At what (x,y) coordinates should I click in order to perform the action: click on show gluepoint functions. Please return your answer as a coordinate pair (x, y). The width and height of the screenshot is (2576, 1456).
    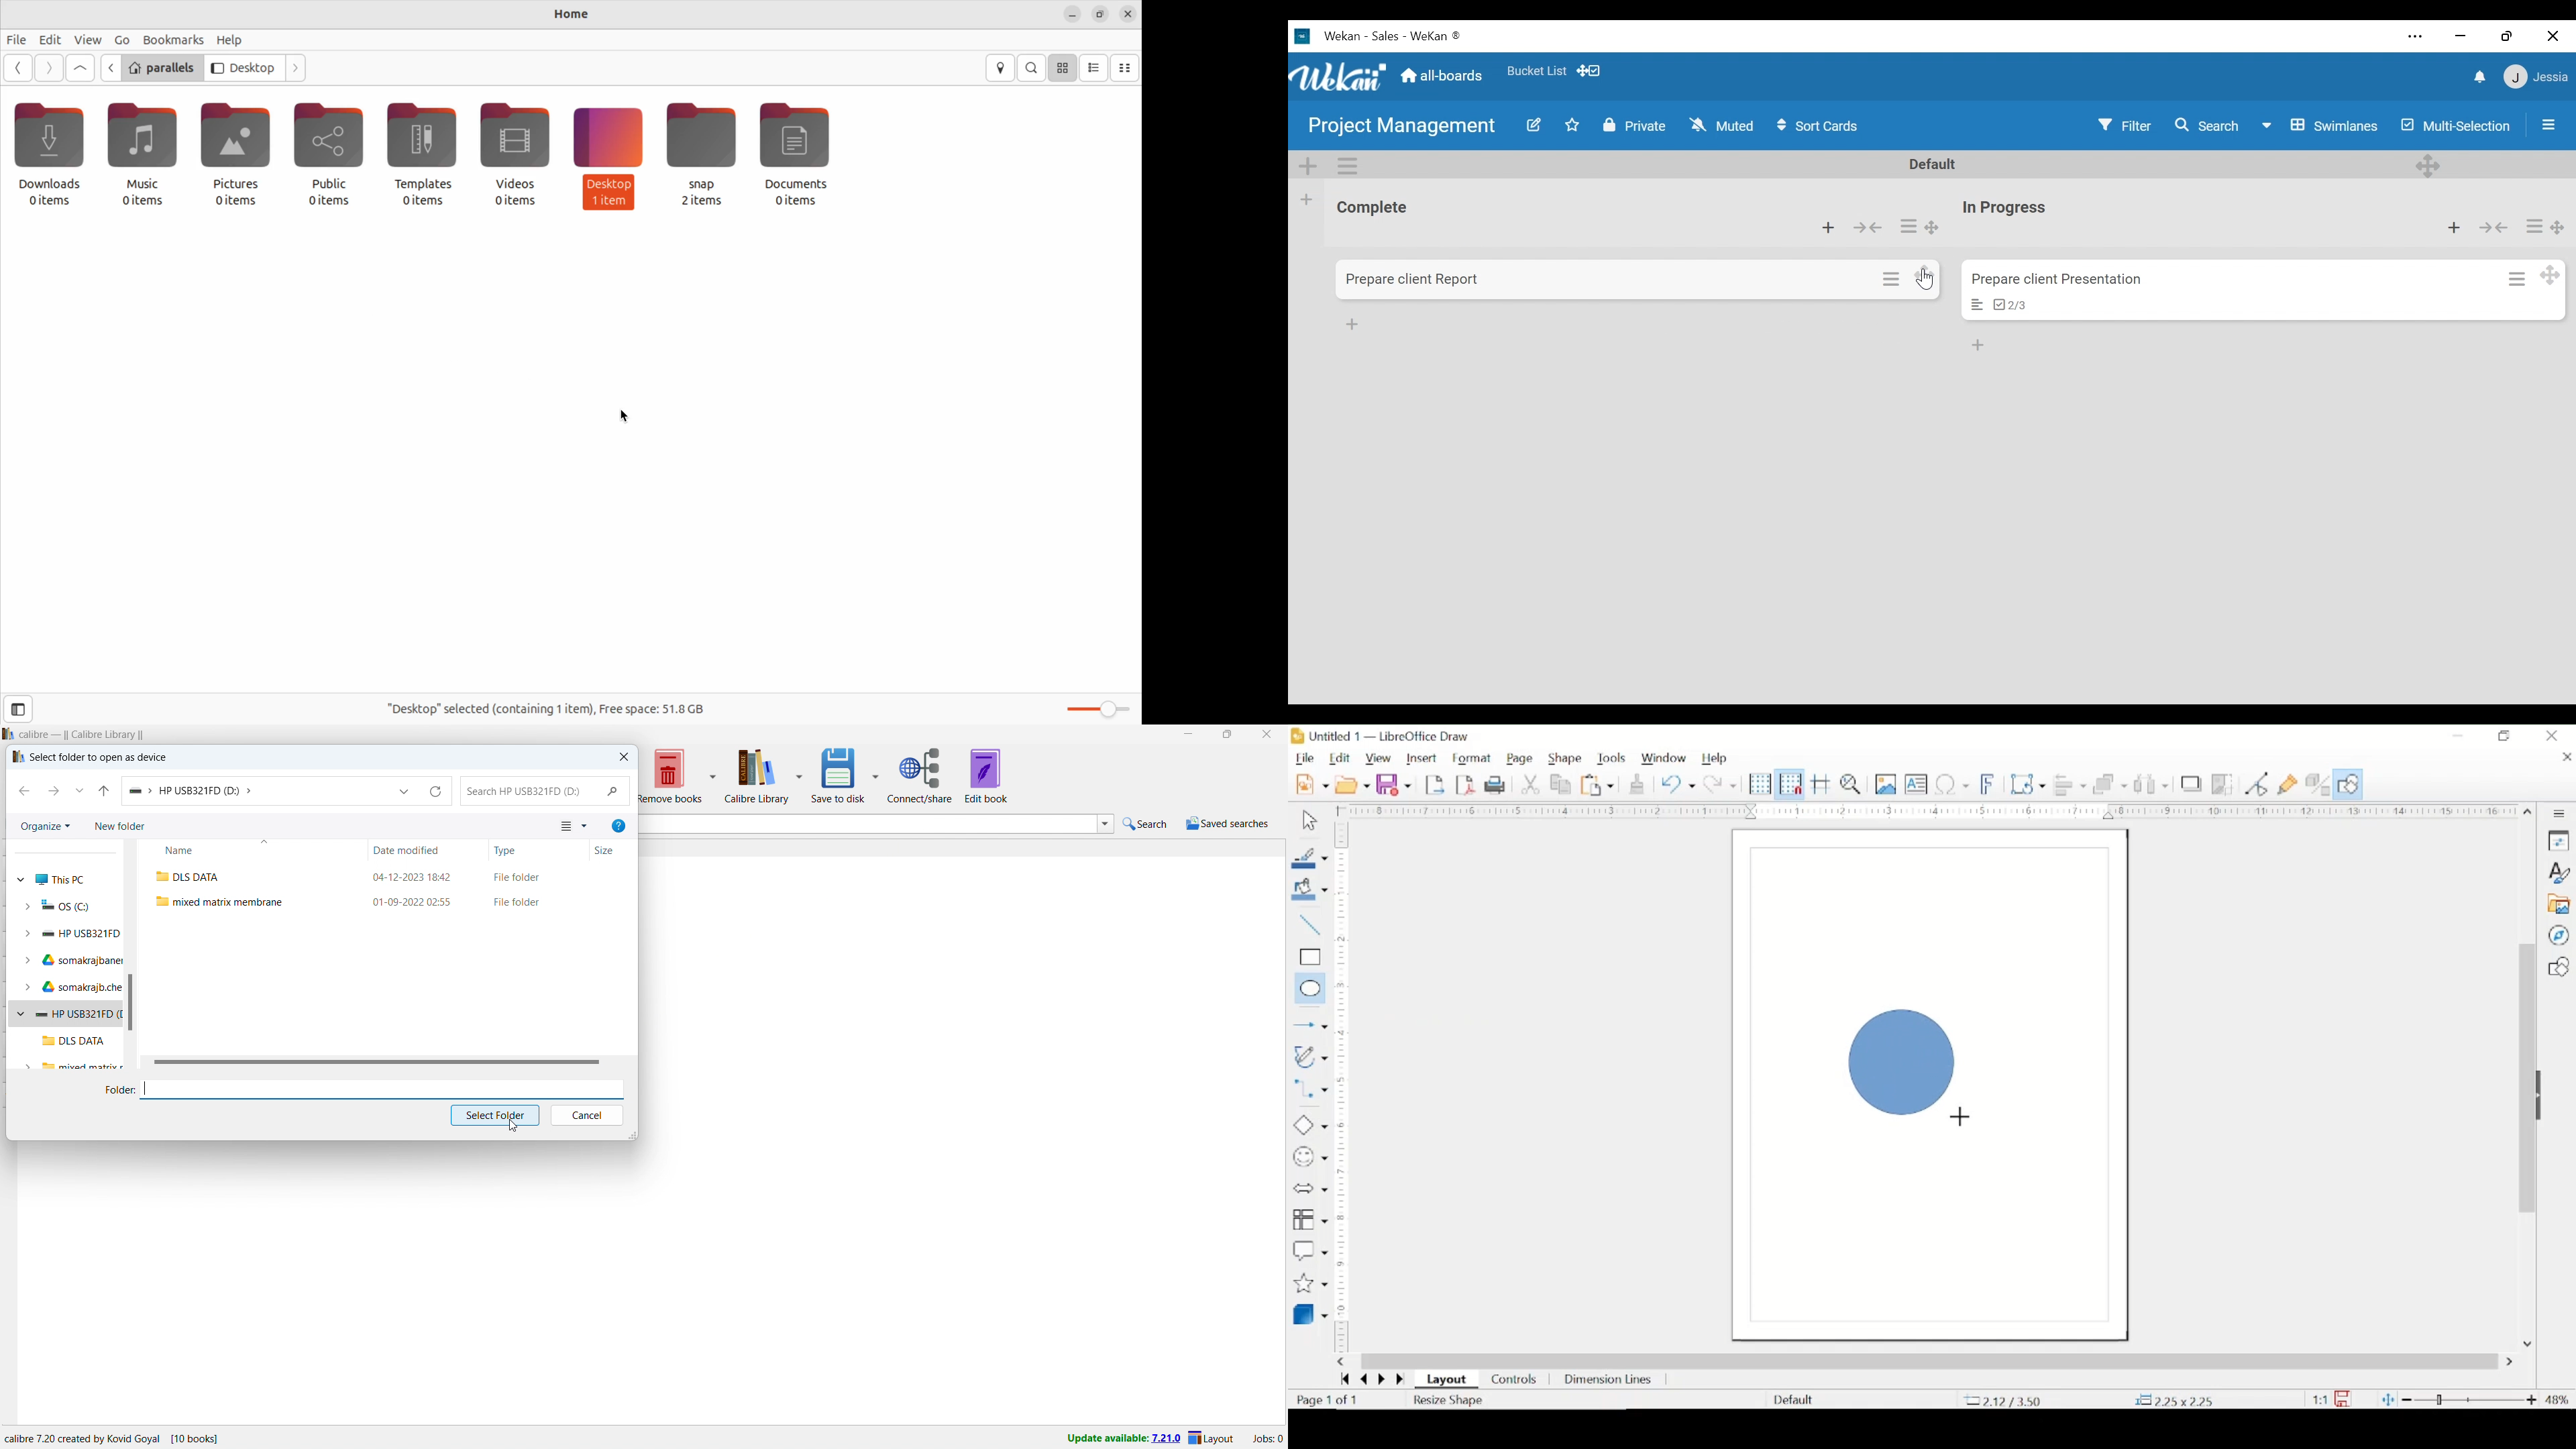
    Looking at the image, I should click on (2288, 784).